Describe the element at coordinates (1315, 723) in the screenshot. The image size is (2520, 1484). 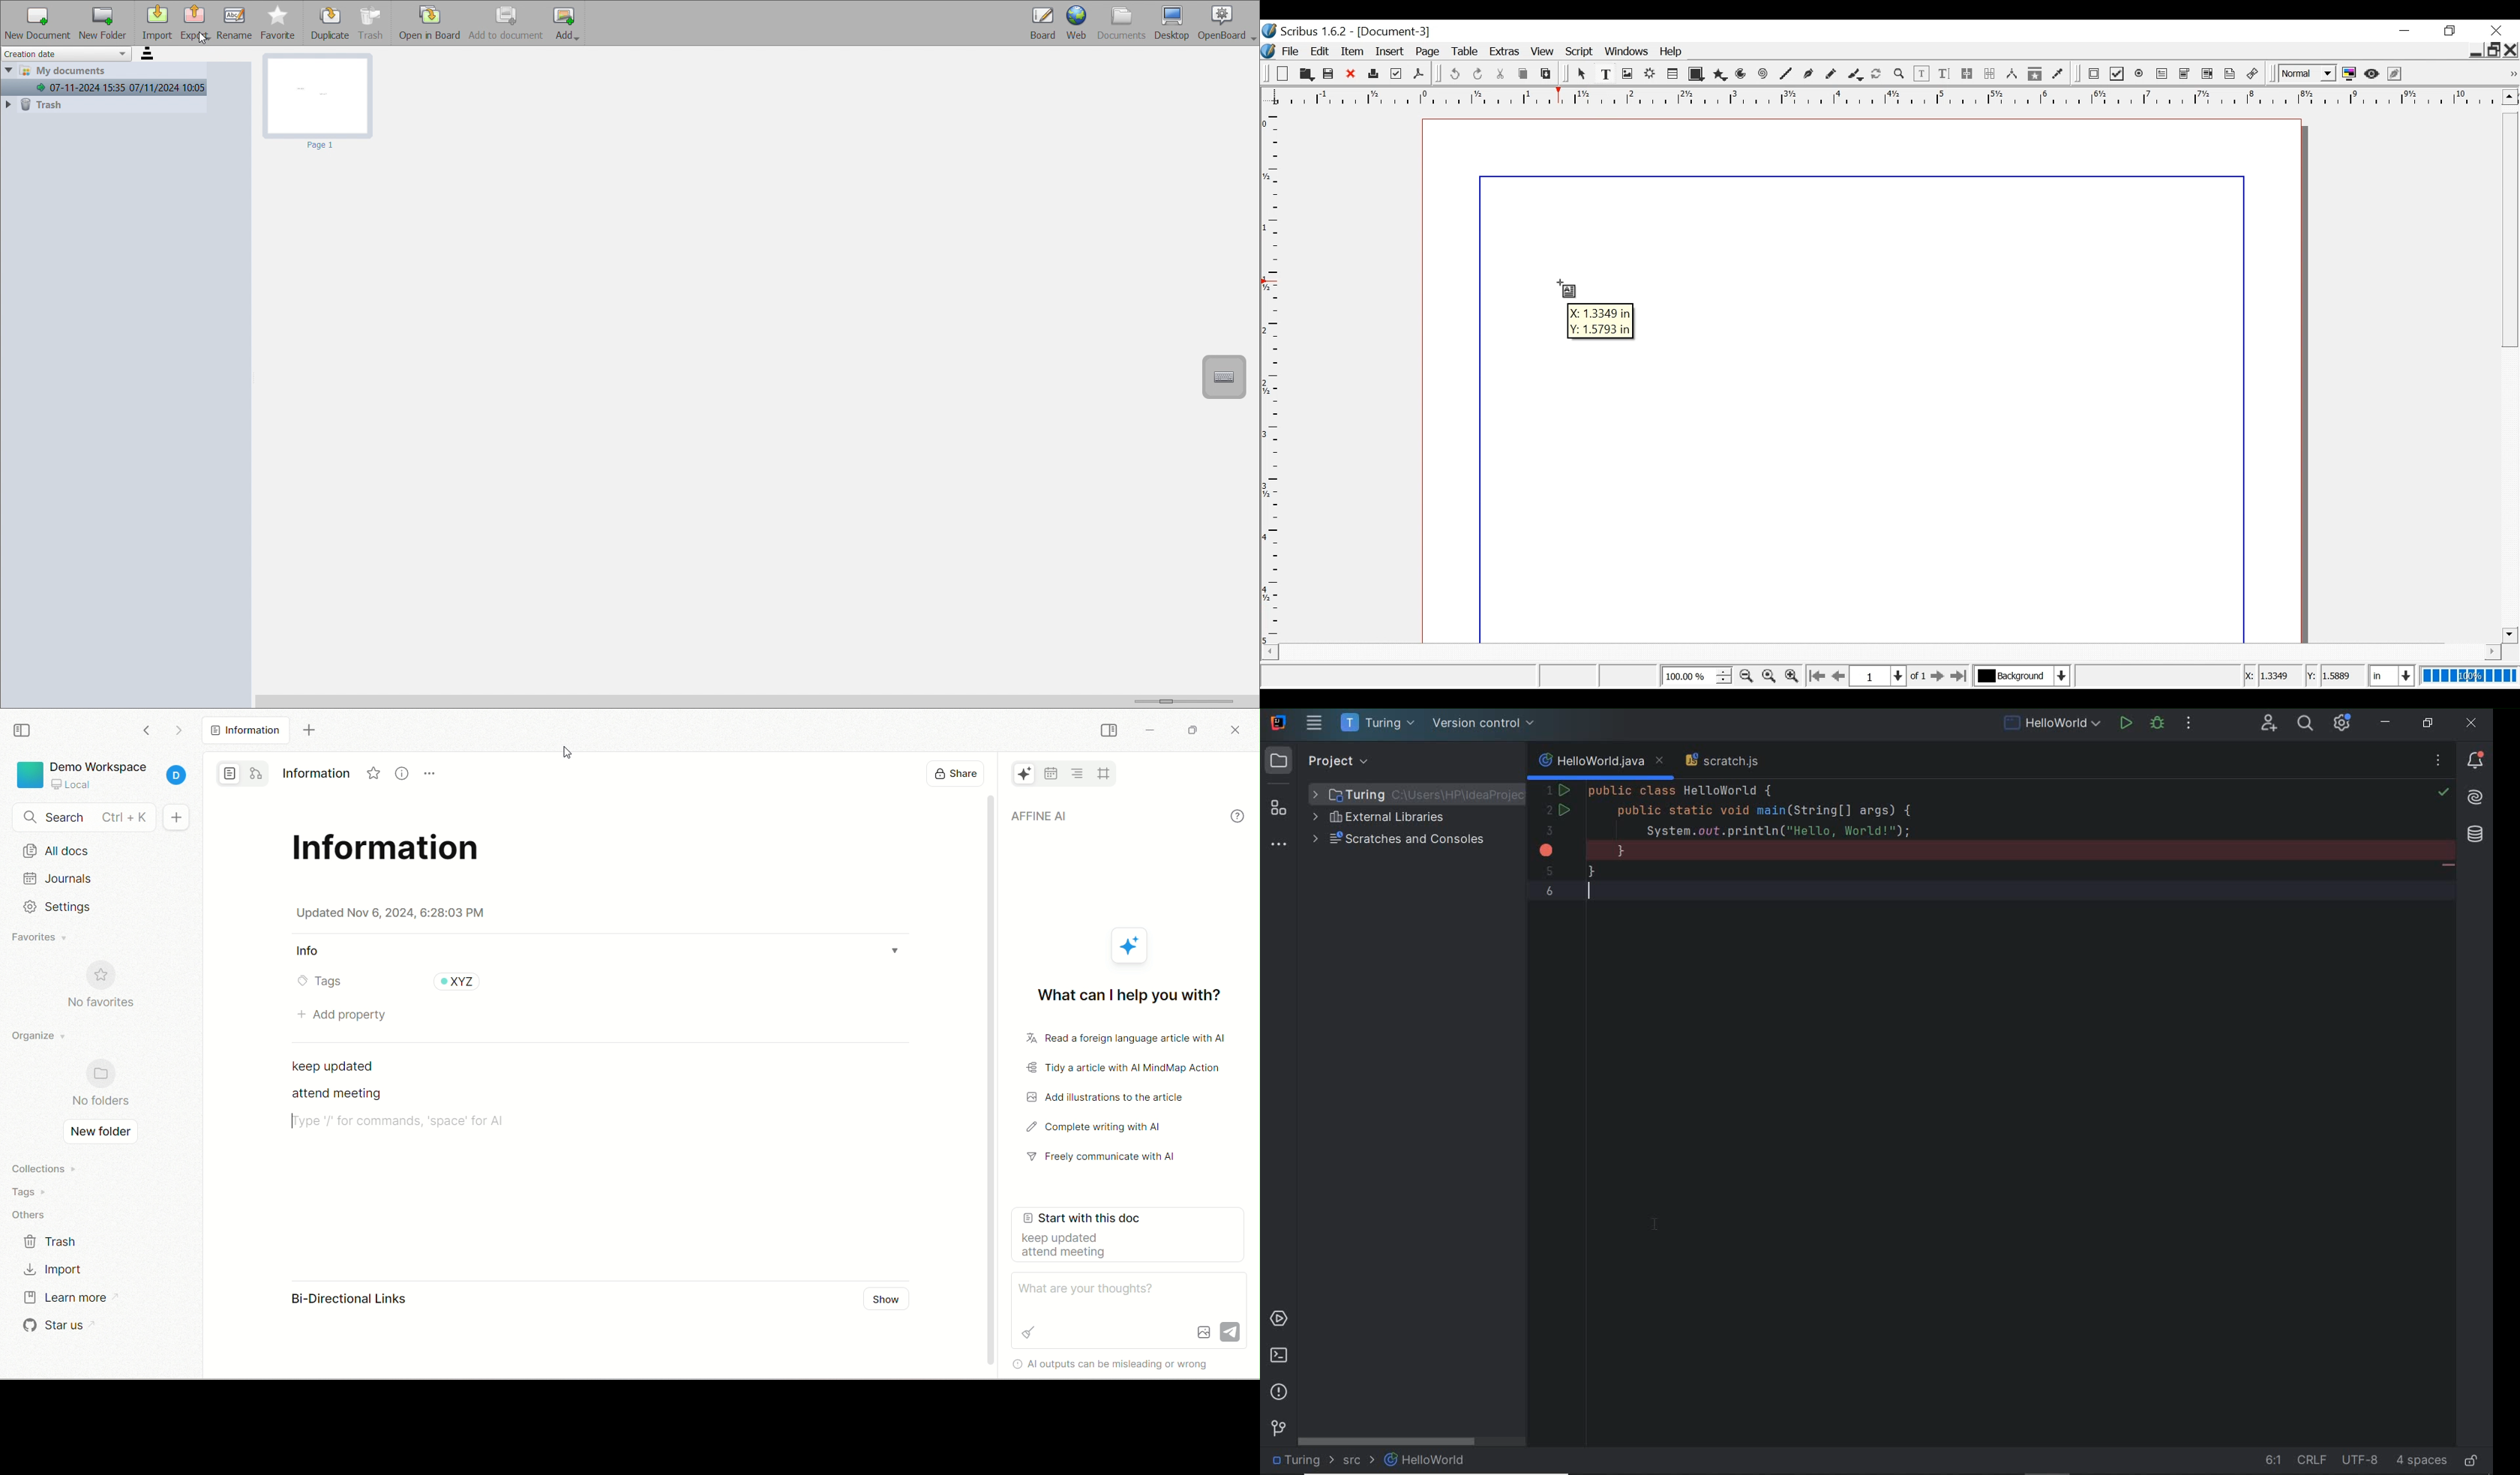
I see `main menu` at that location.